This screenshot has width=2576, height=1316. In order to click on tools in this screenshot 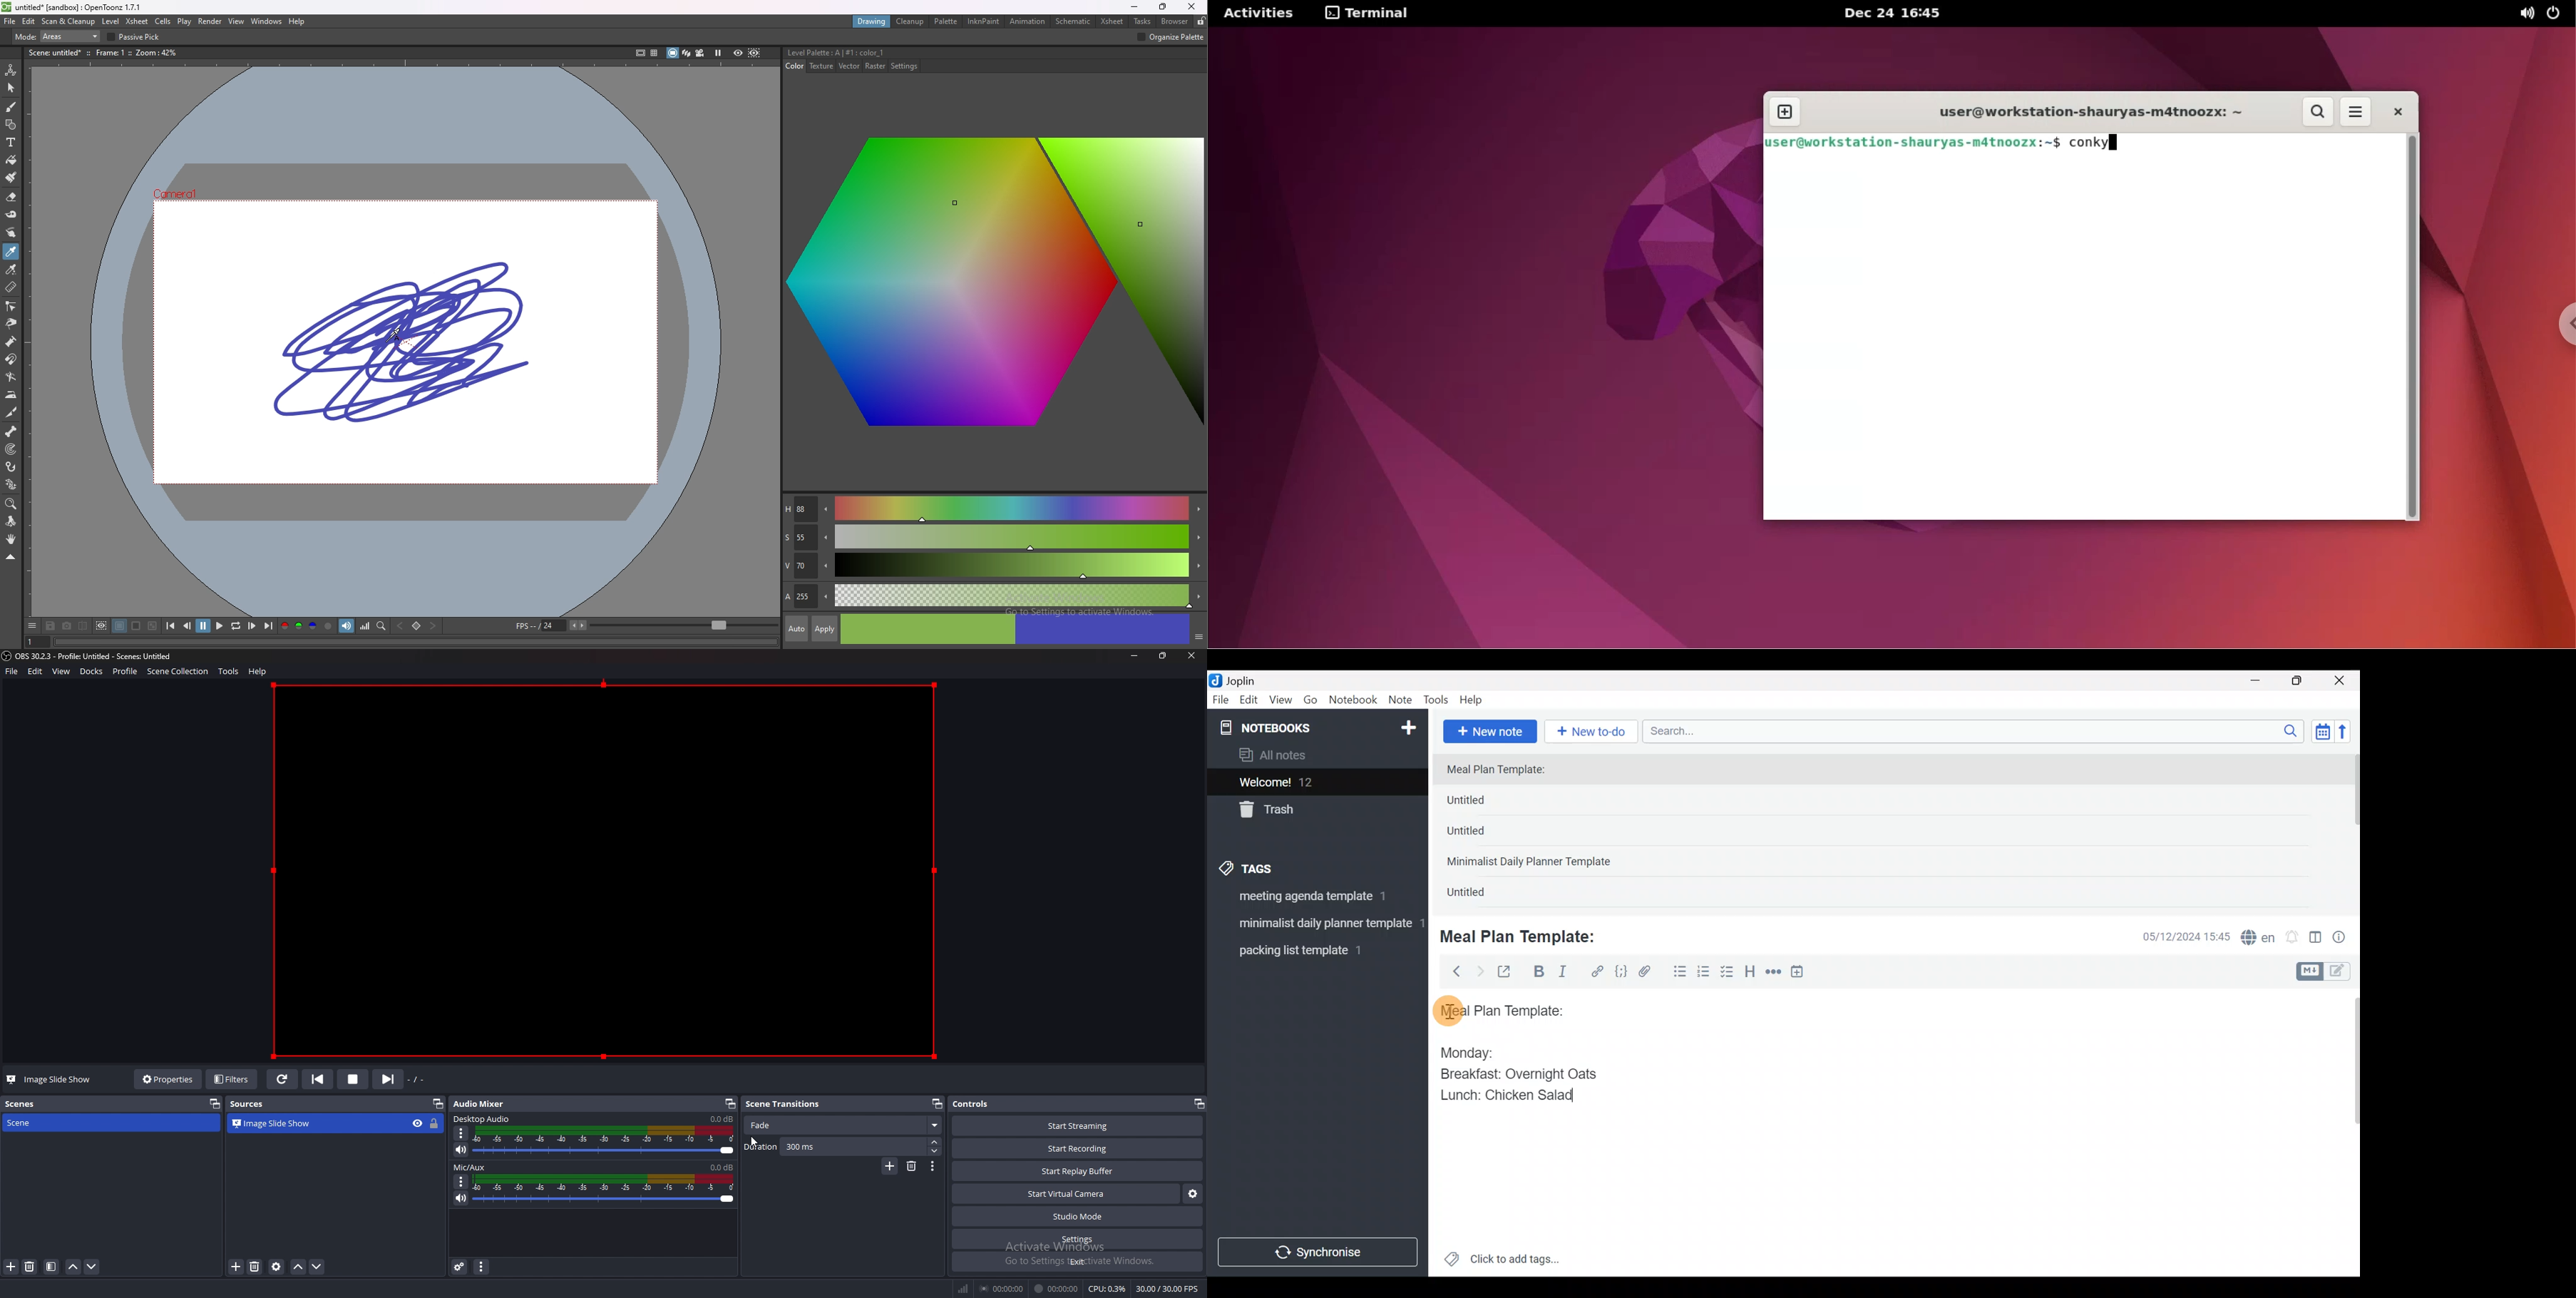, I will do `click(229, 671)`.